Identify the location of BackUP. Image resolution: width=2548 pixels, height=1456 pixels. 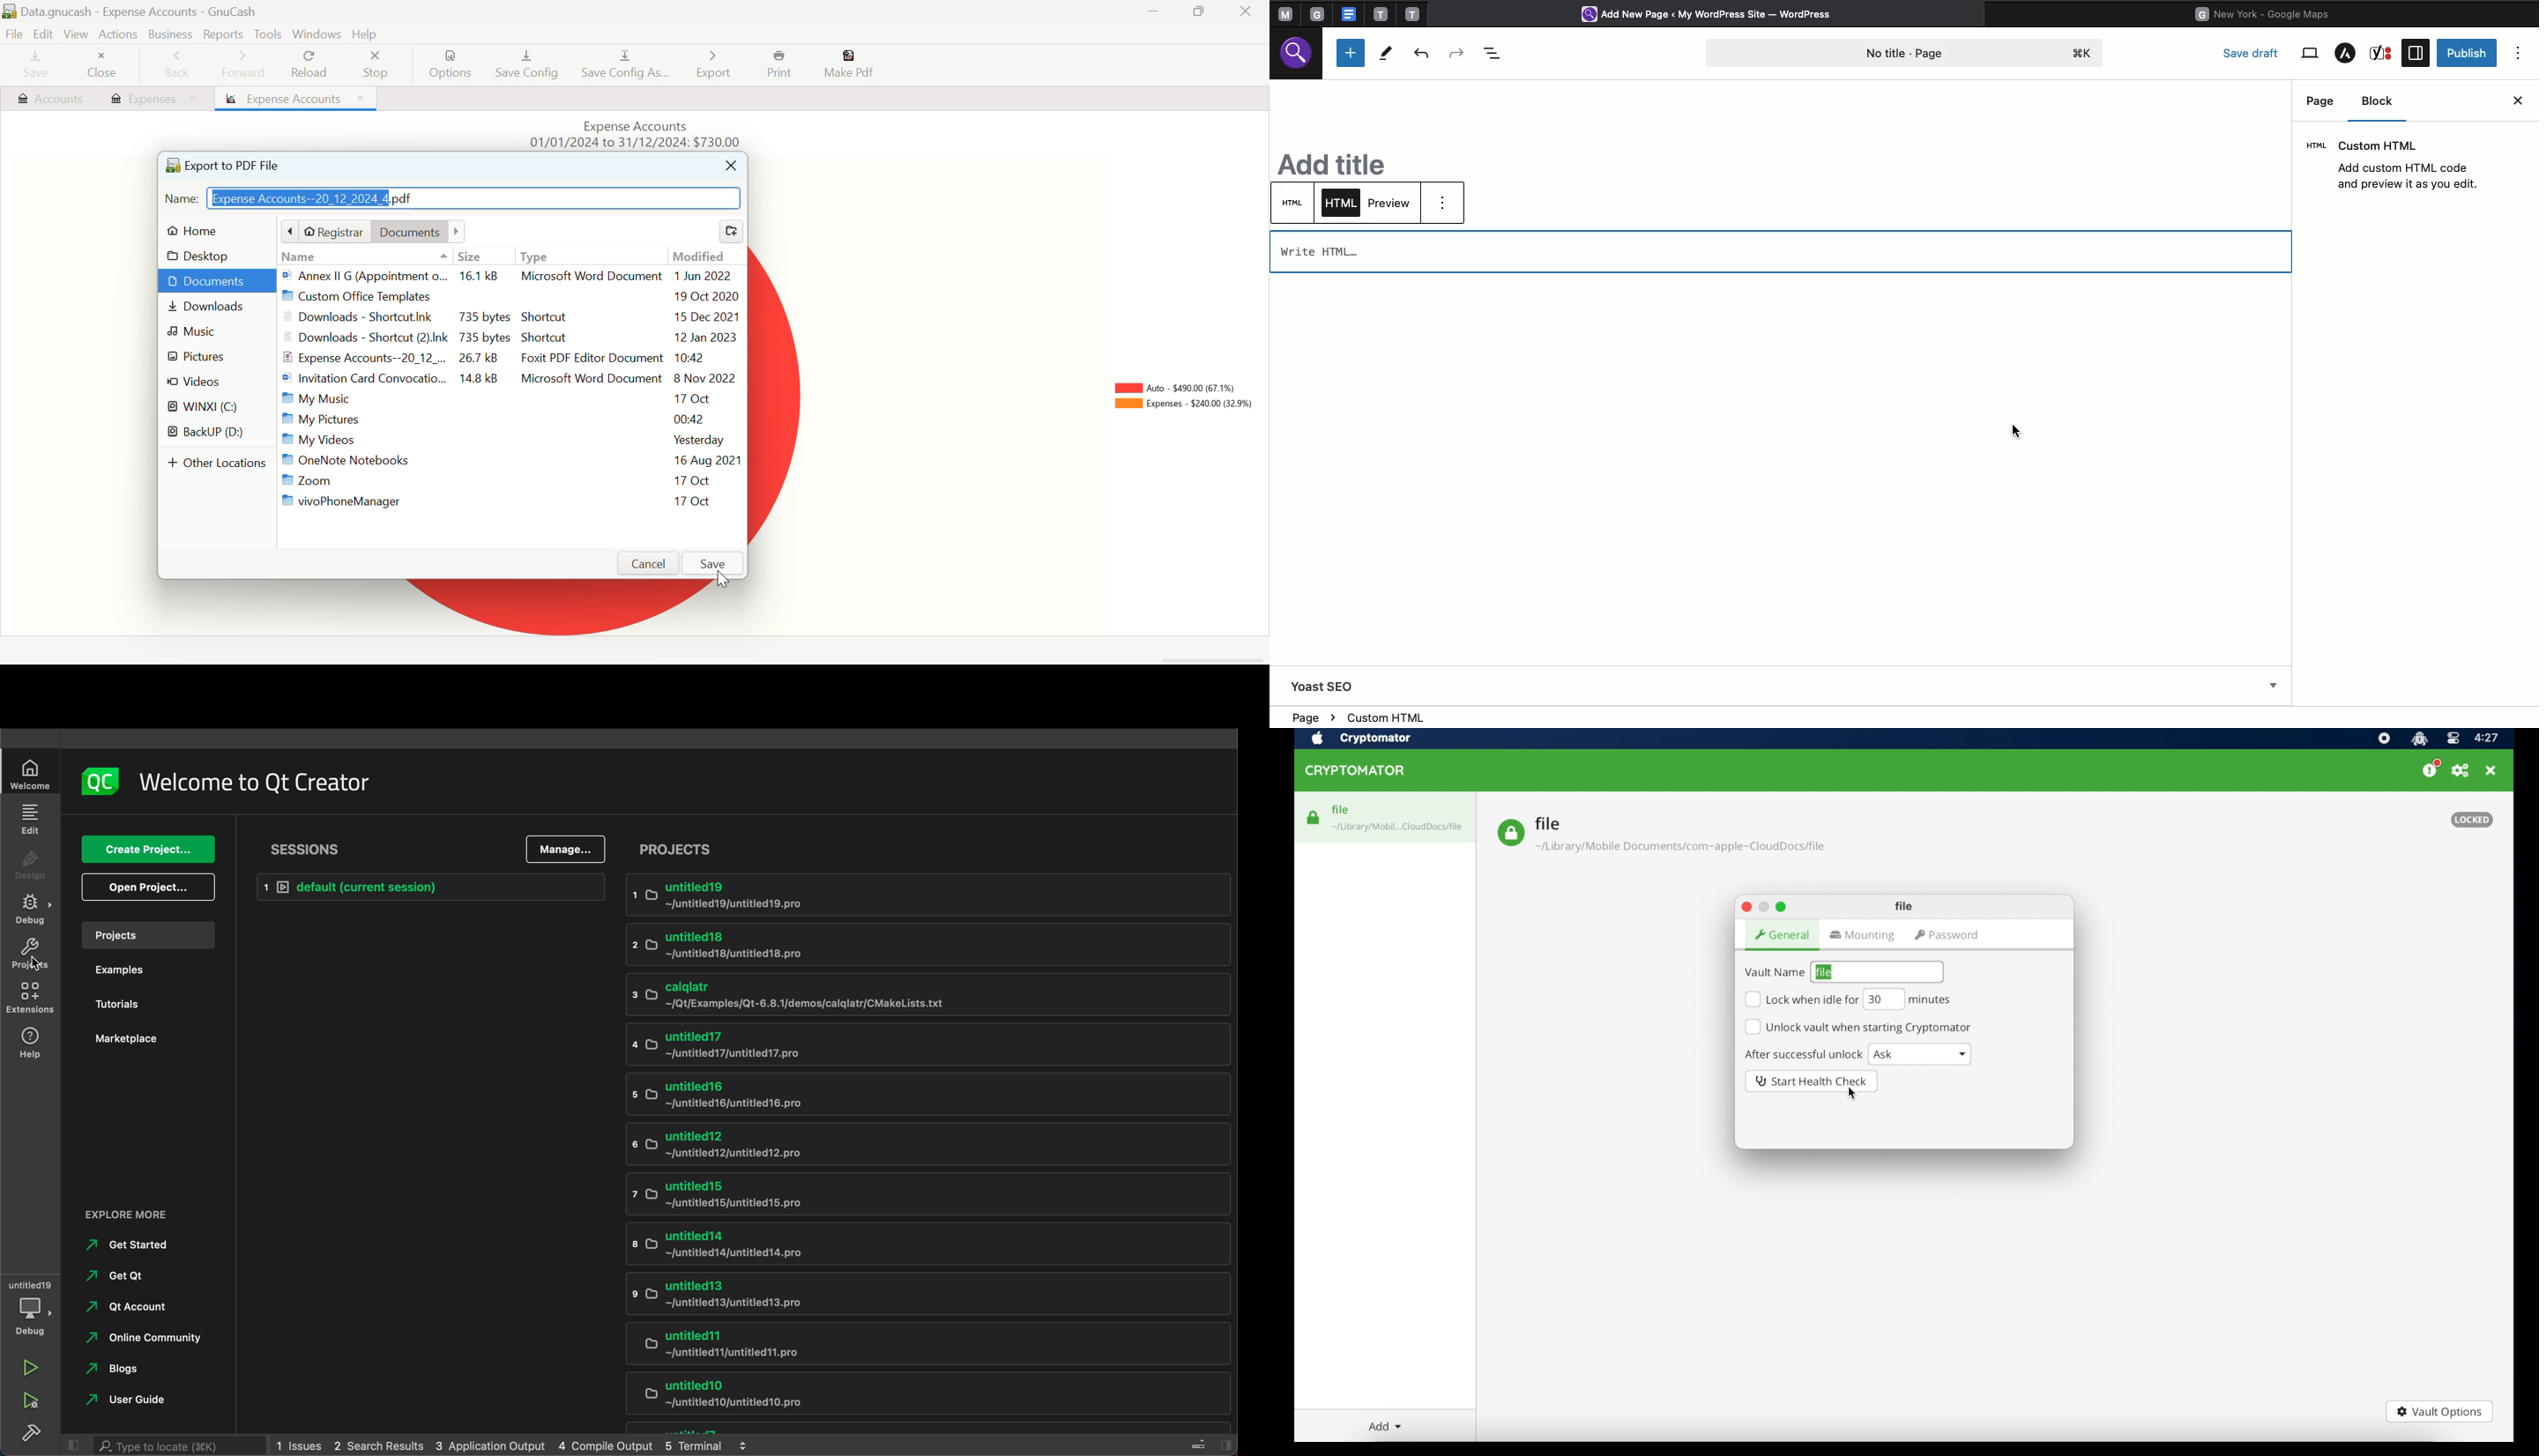
(210, 434).